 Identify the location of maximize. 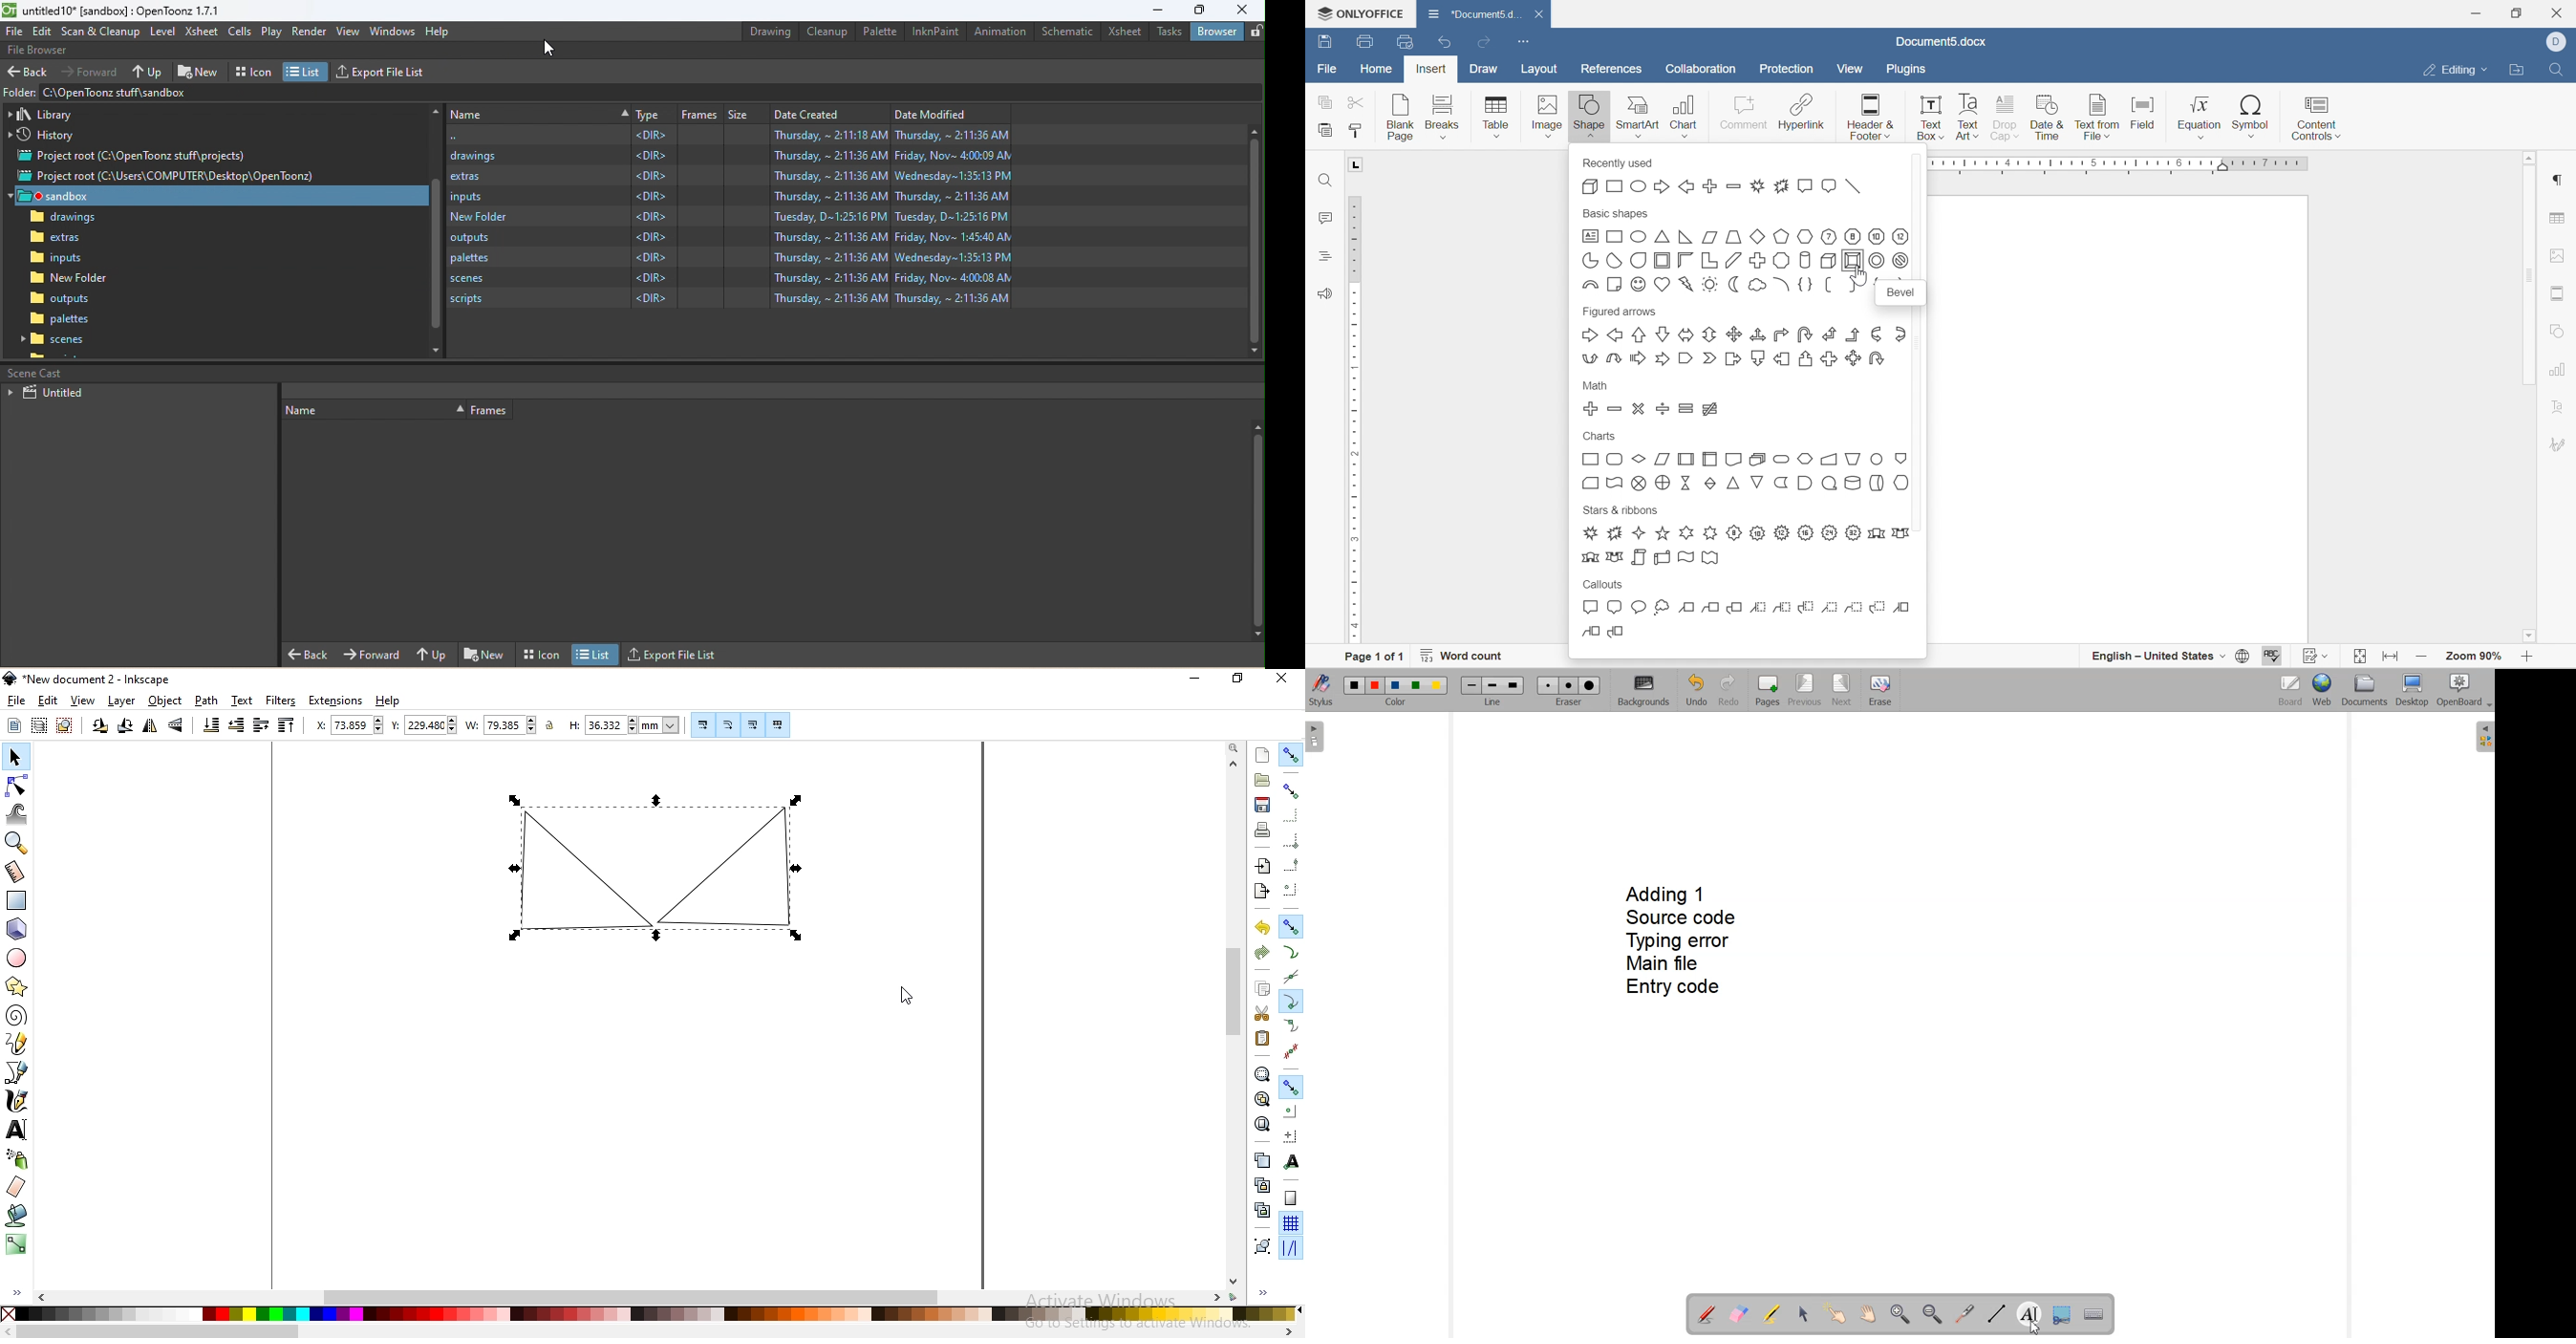
(1236, 680).